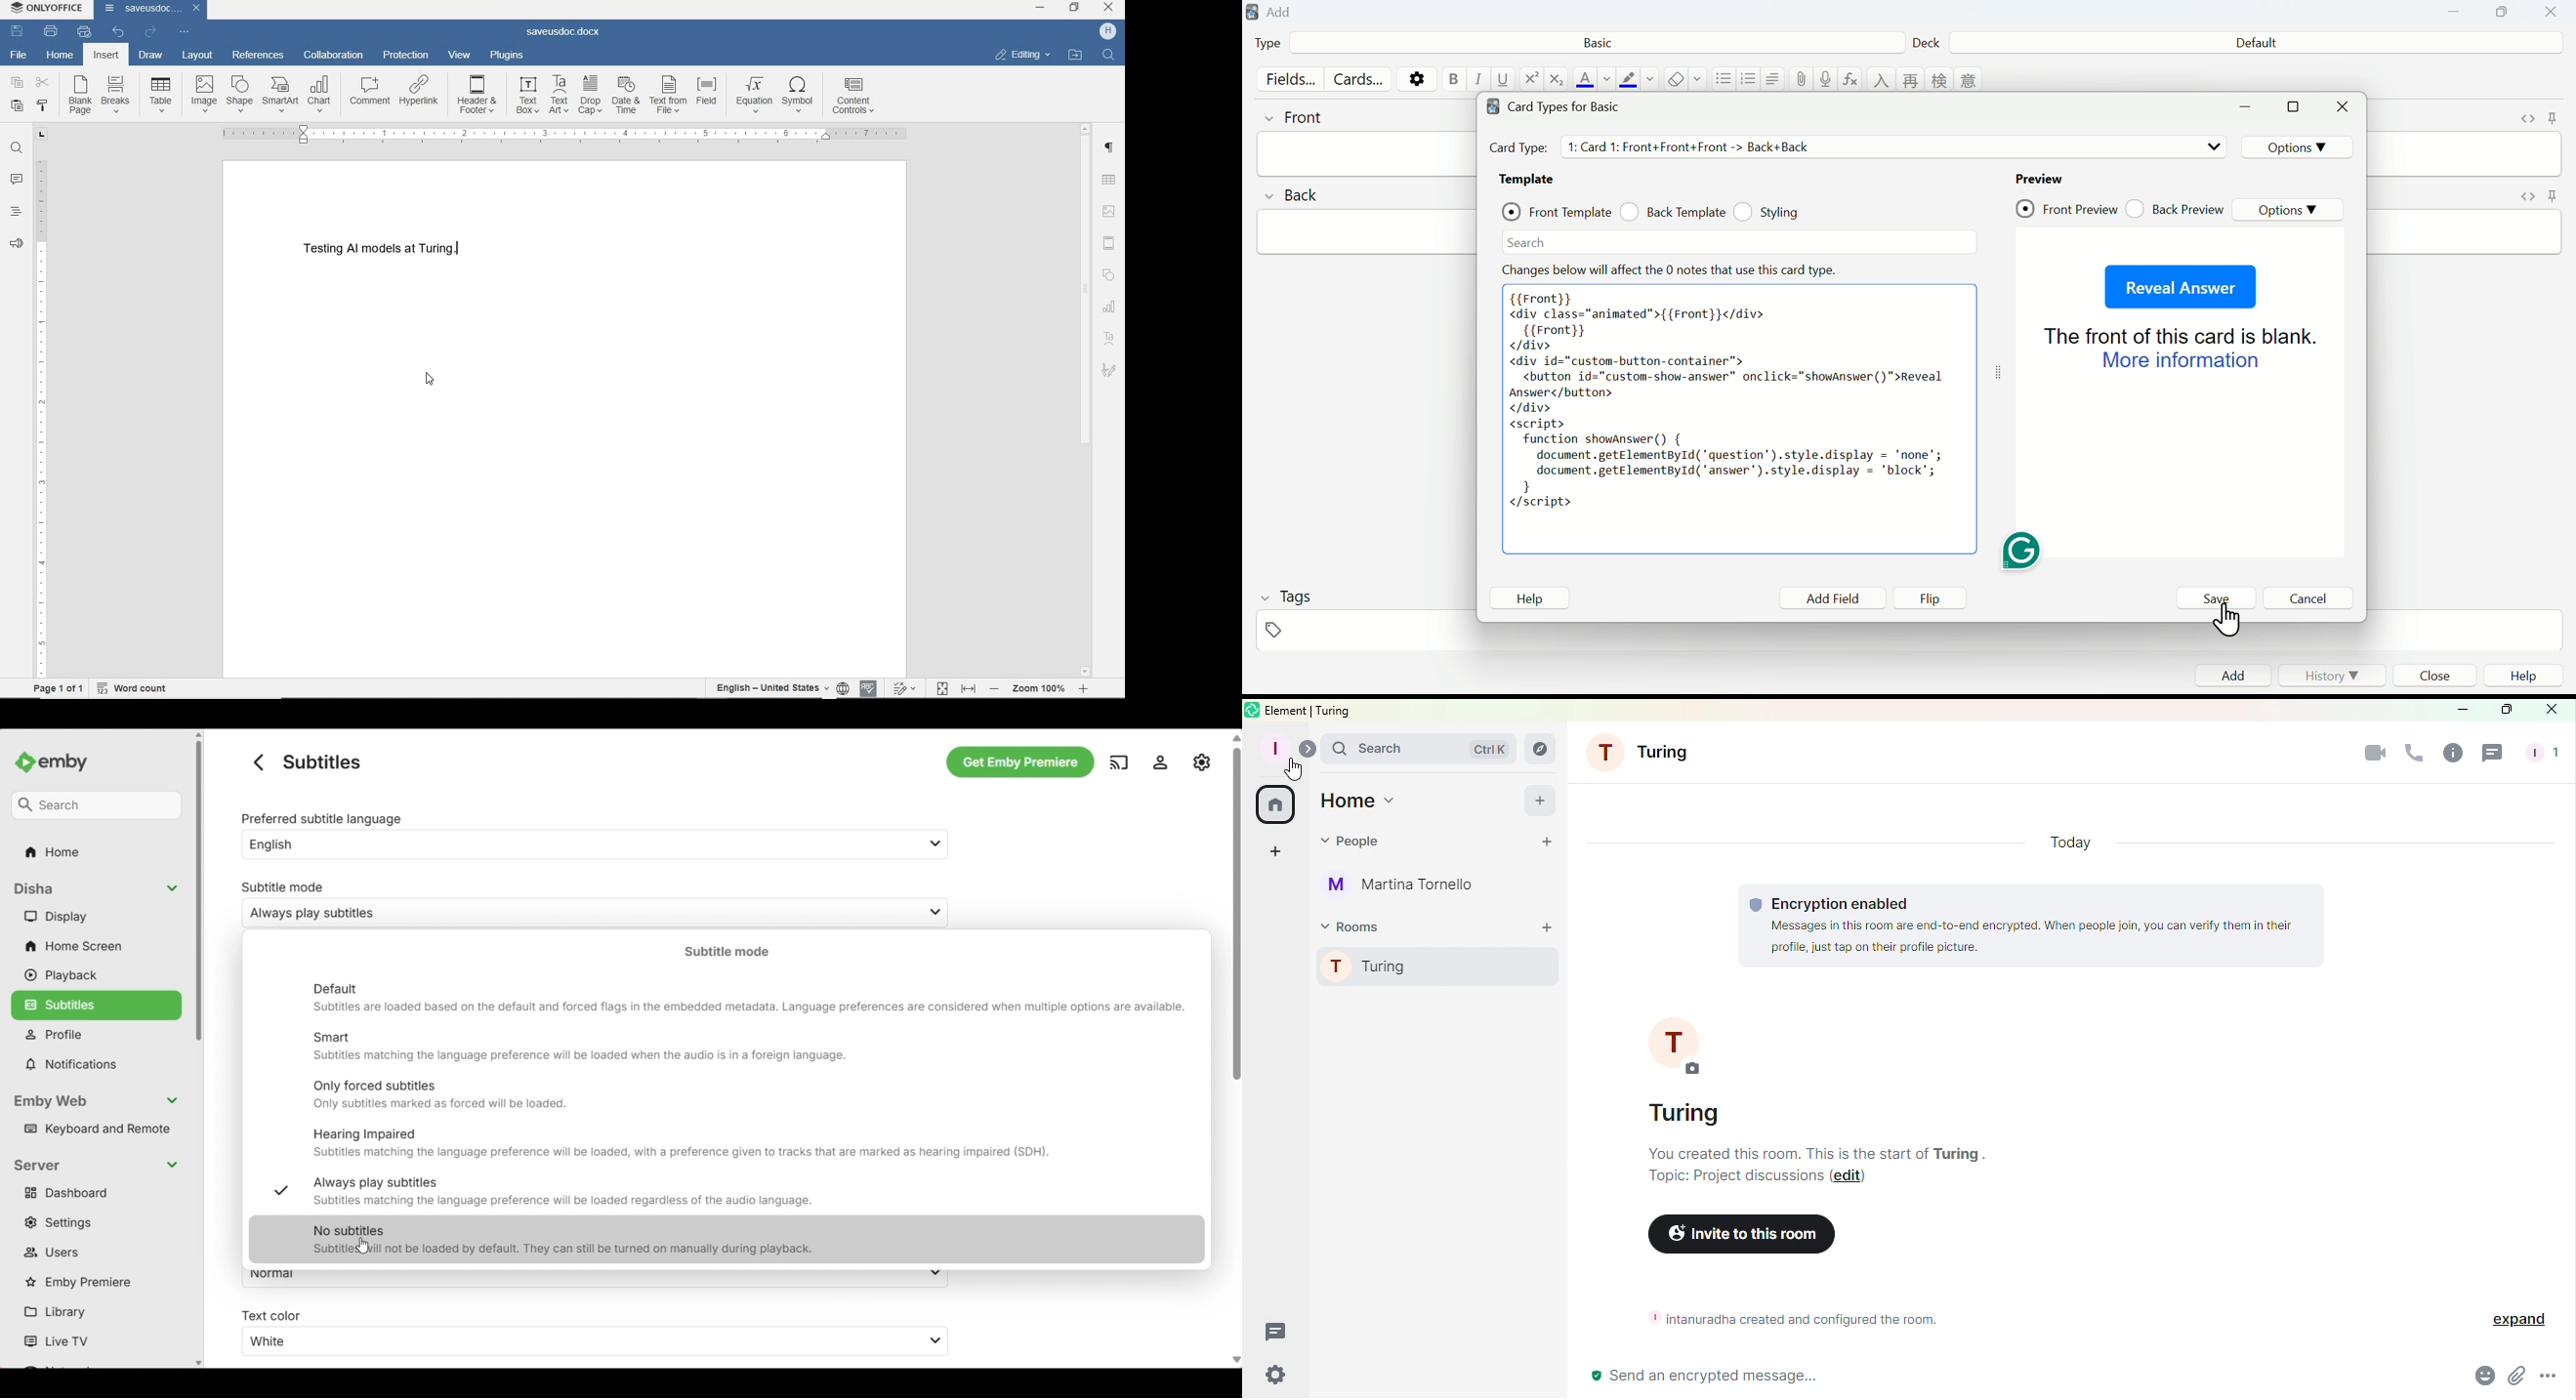 This screenshot has height=1400, width=2576. What do you see at coordinates (96, 1003) in the screenshot?
I see `Subtitles` at bounding box center [96, 1003].